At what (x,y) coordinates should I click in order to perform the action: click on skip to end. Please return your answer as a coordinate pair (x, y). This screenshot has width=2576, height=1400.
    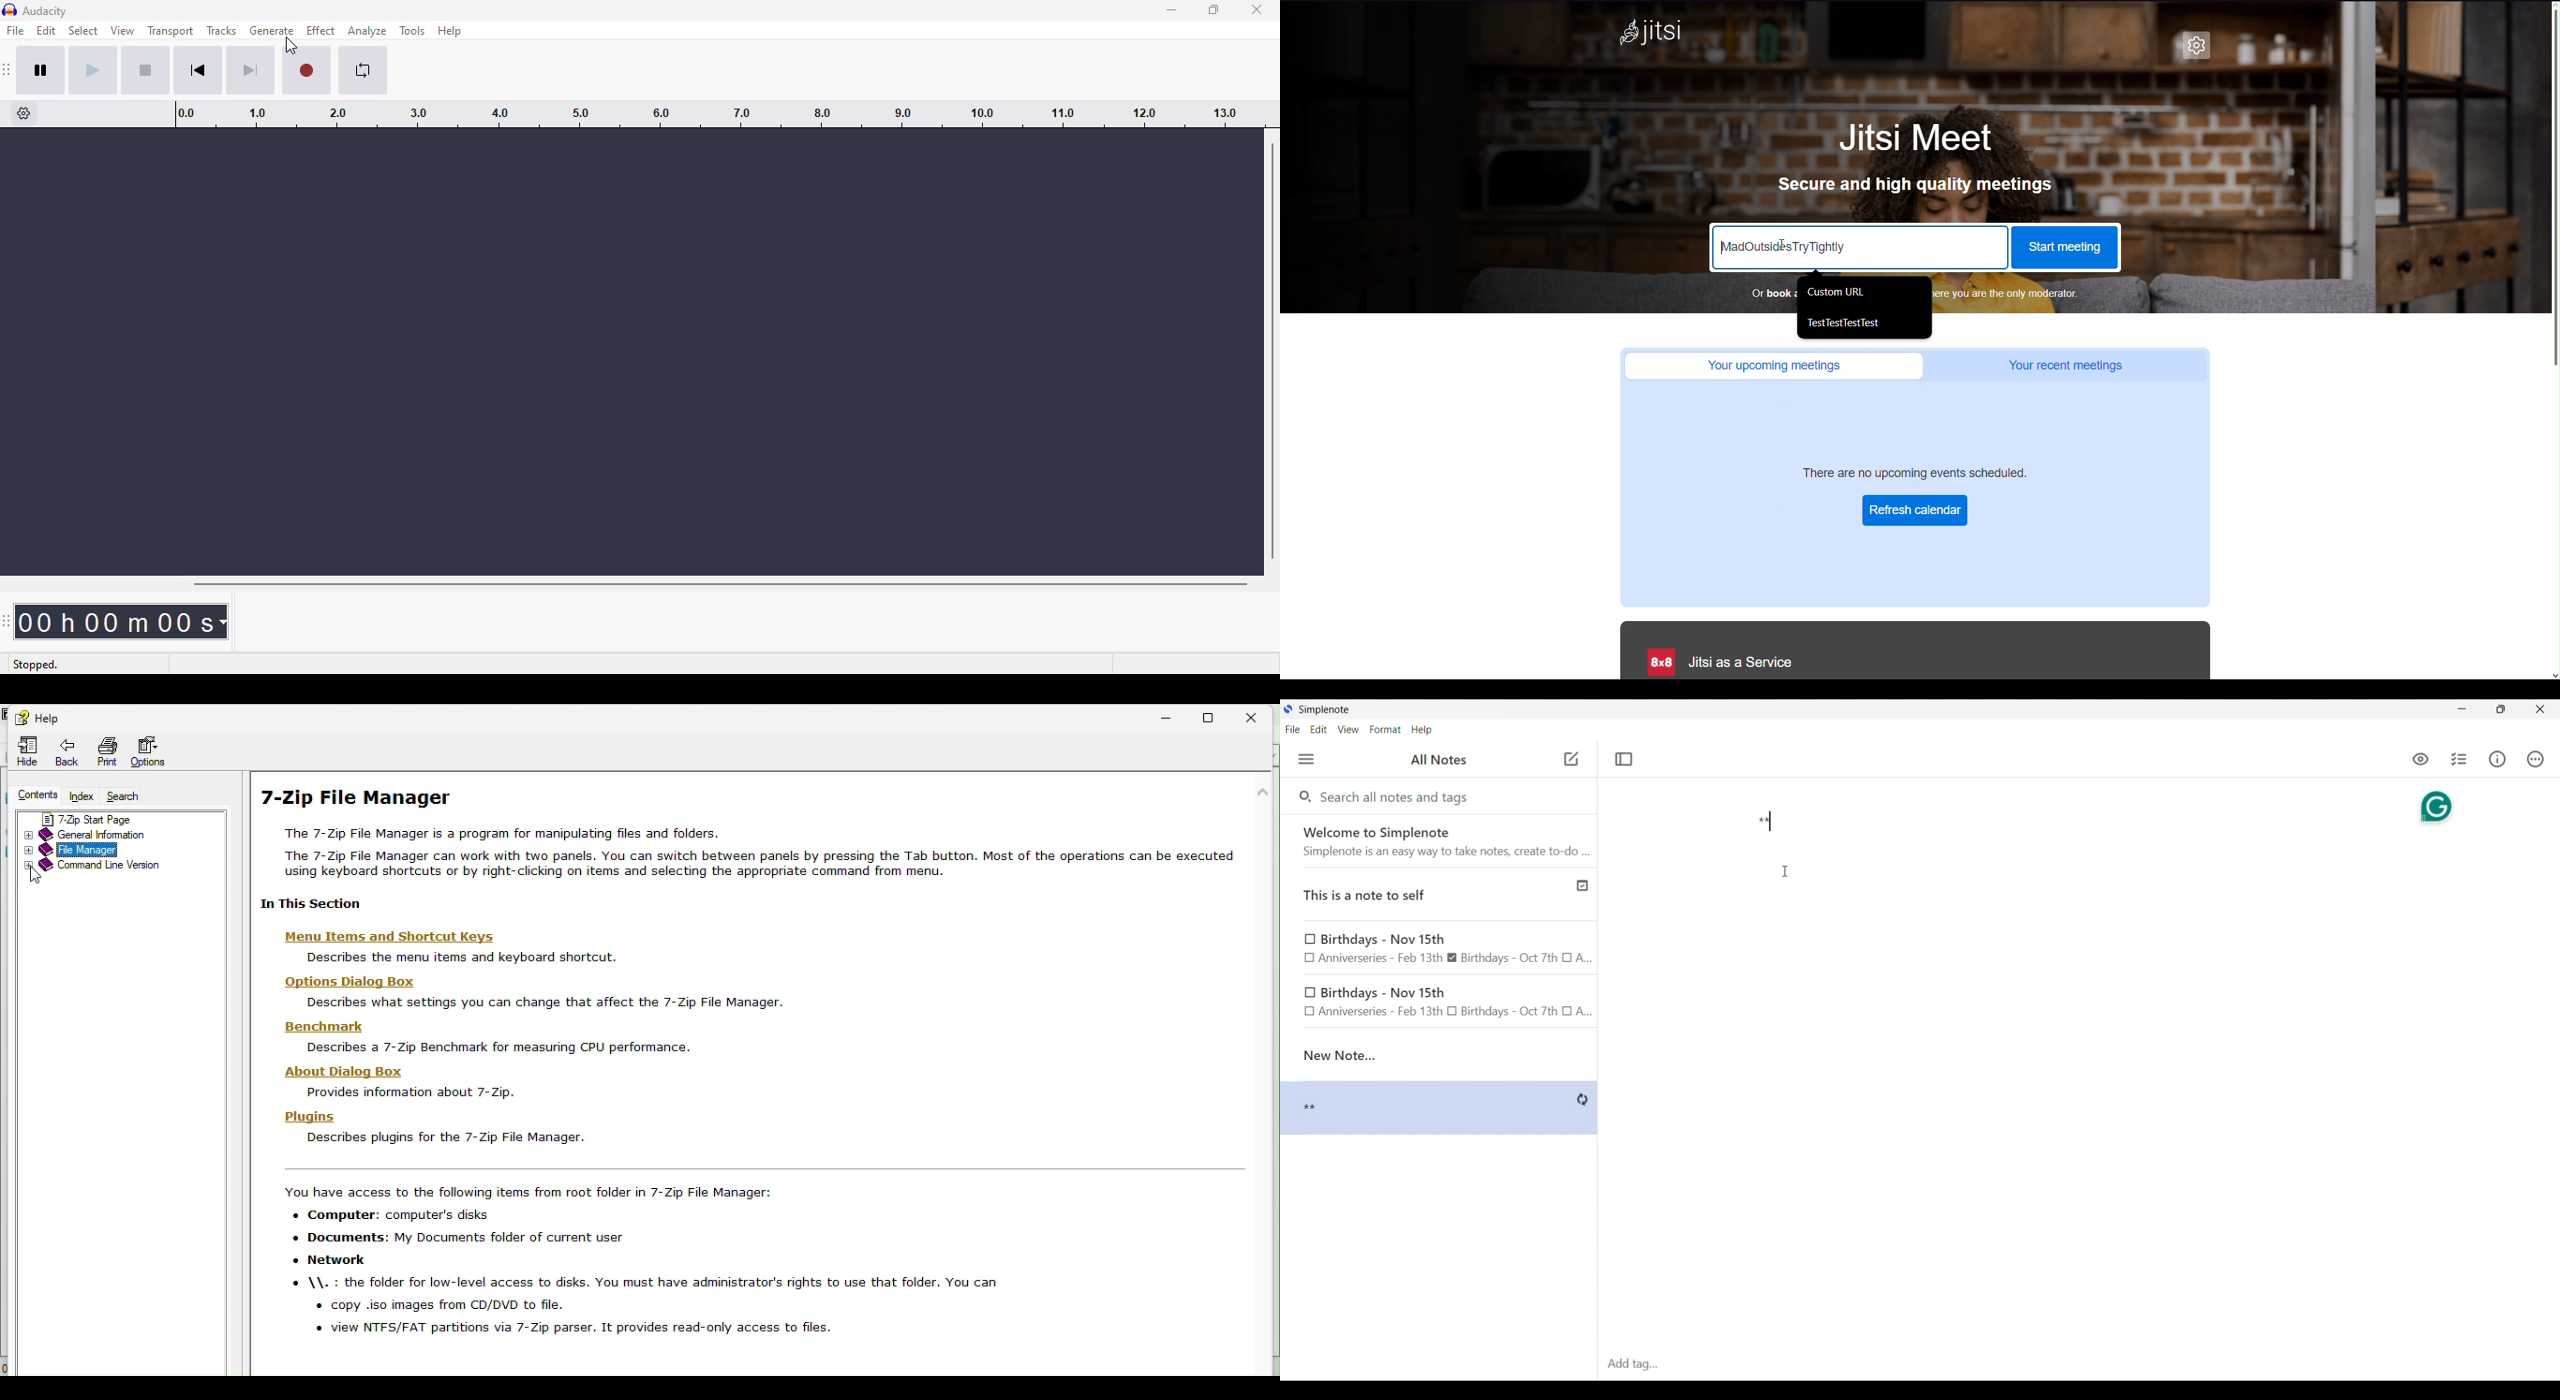
    Looking at the image, I should click on (250, 71).